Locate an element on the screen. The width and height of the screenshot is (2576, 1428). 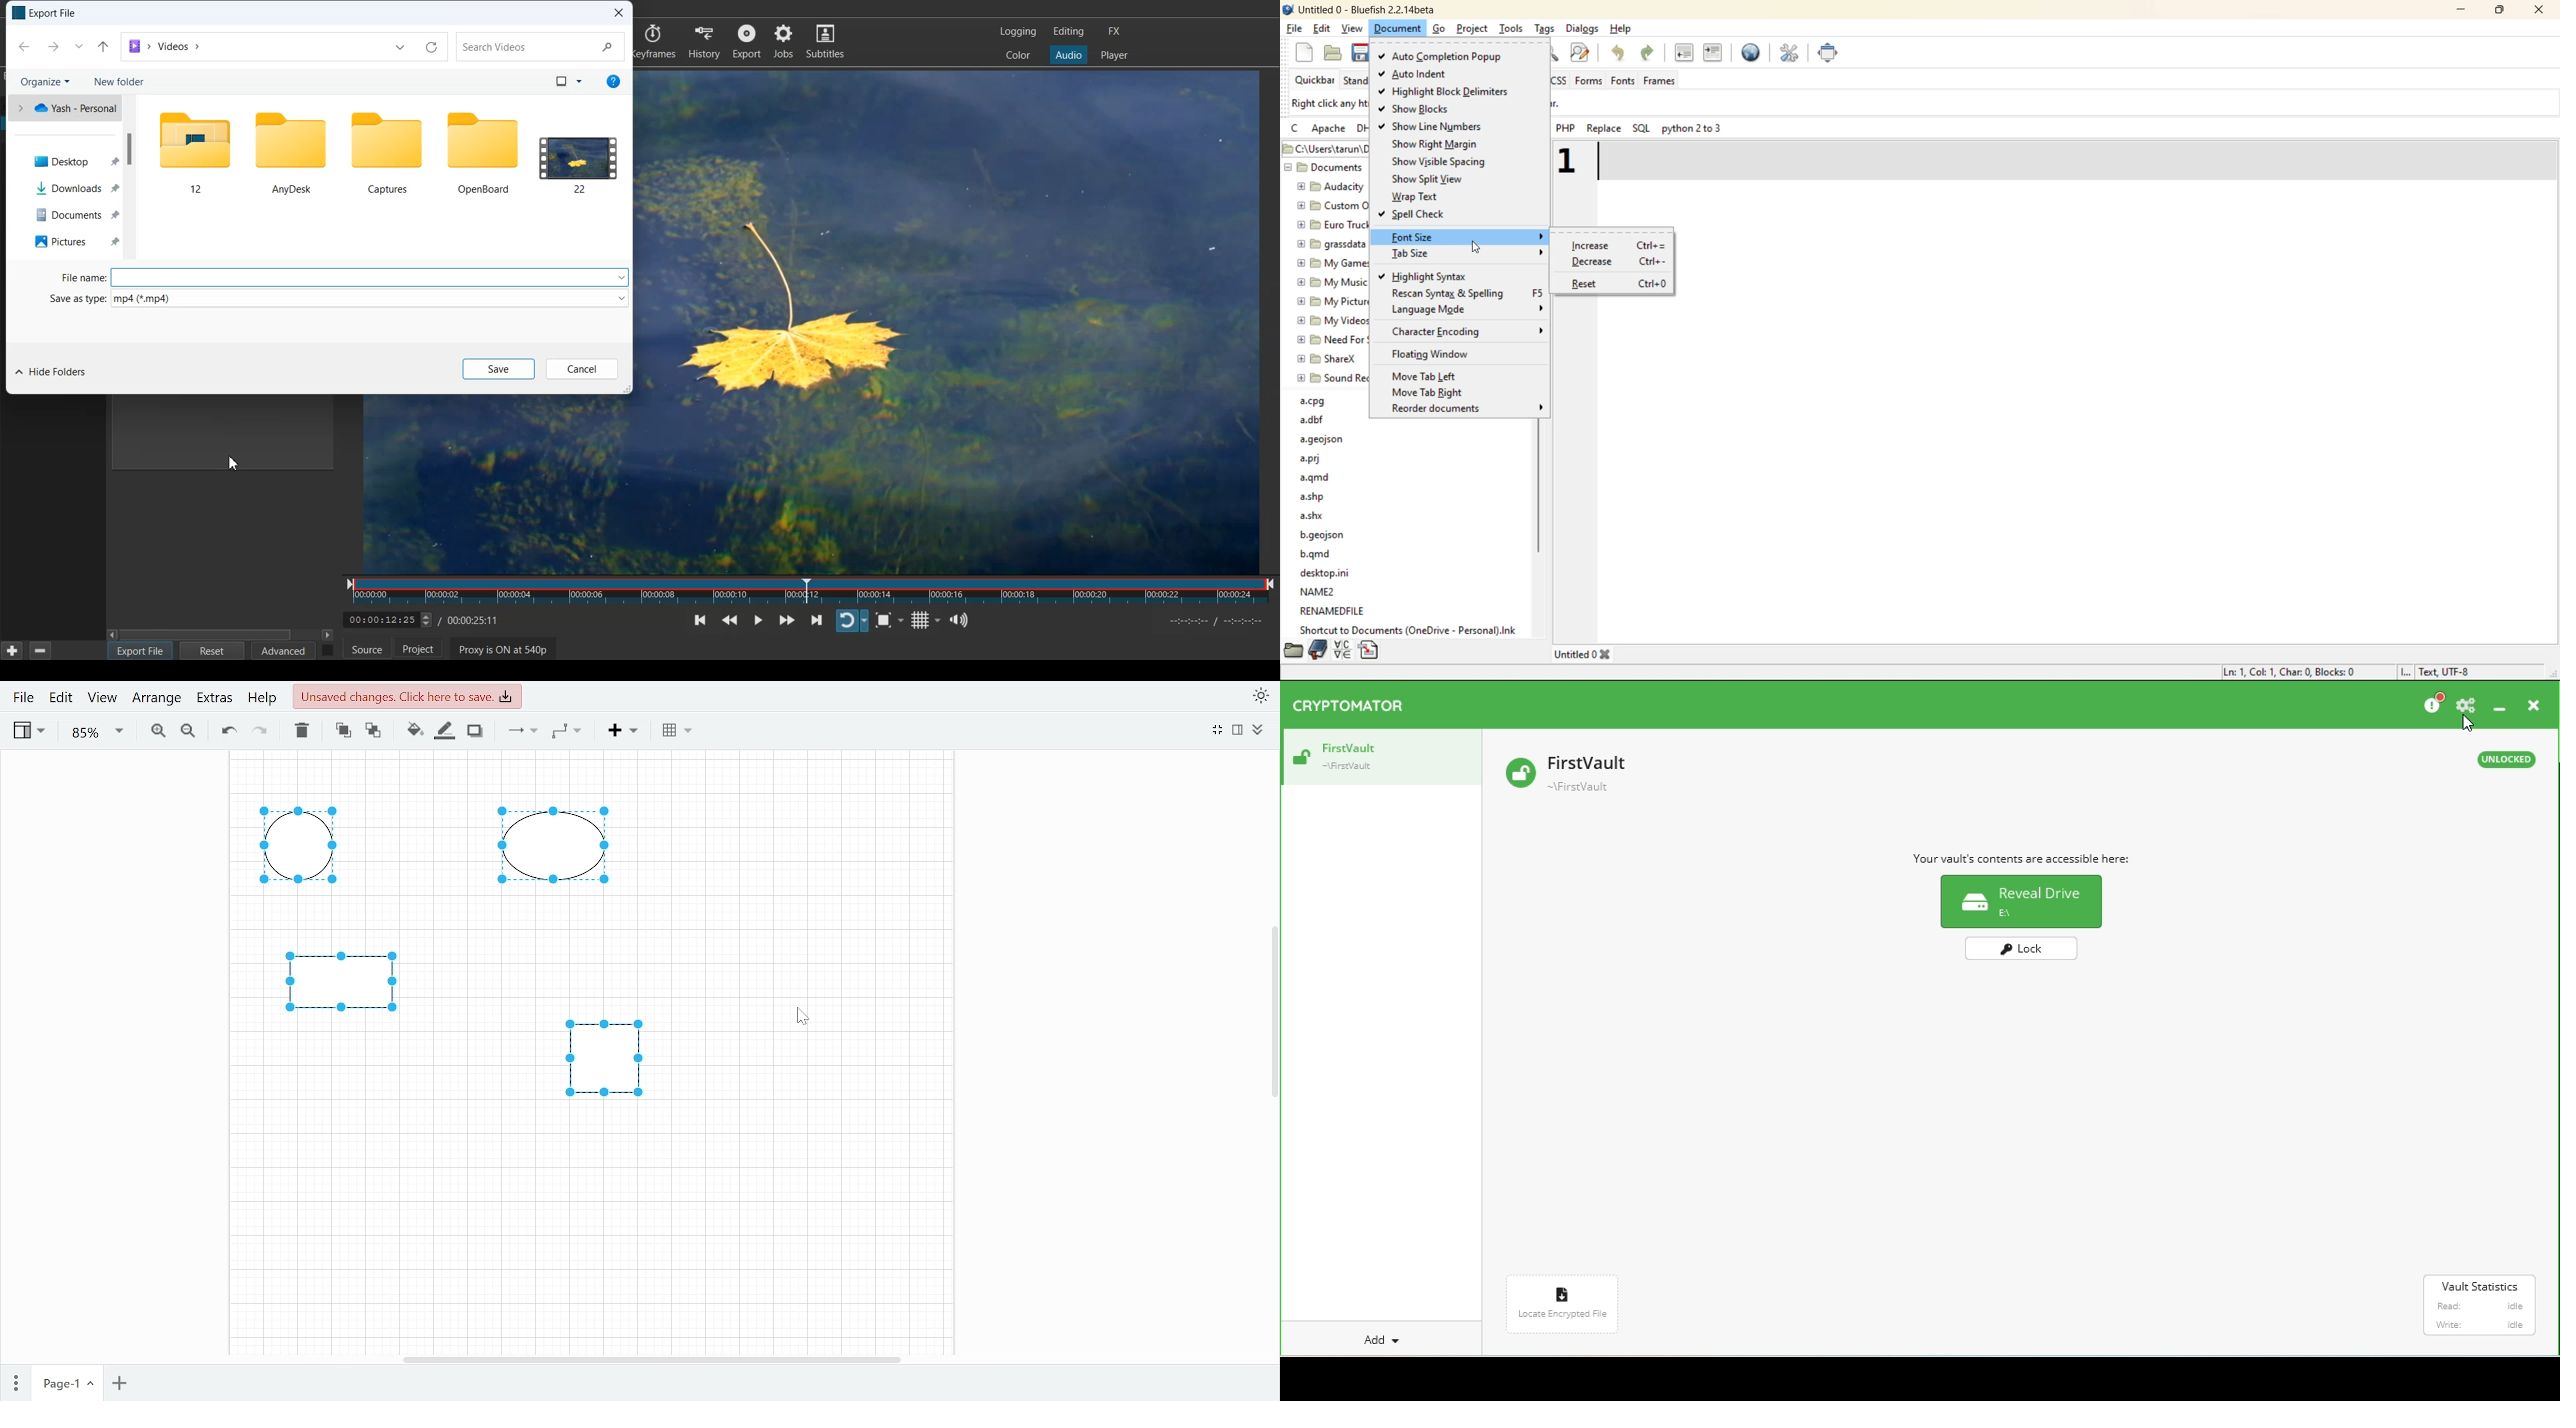
a.dbf is located at coordinates (1312, 421).